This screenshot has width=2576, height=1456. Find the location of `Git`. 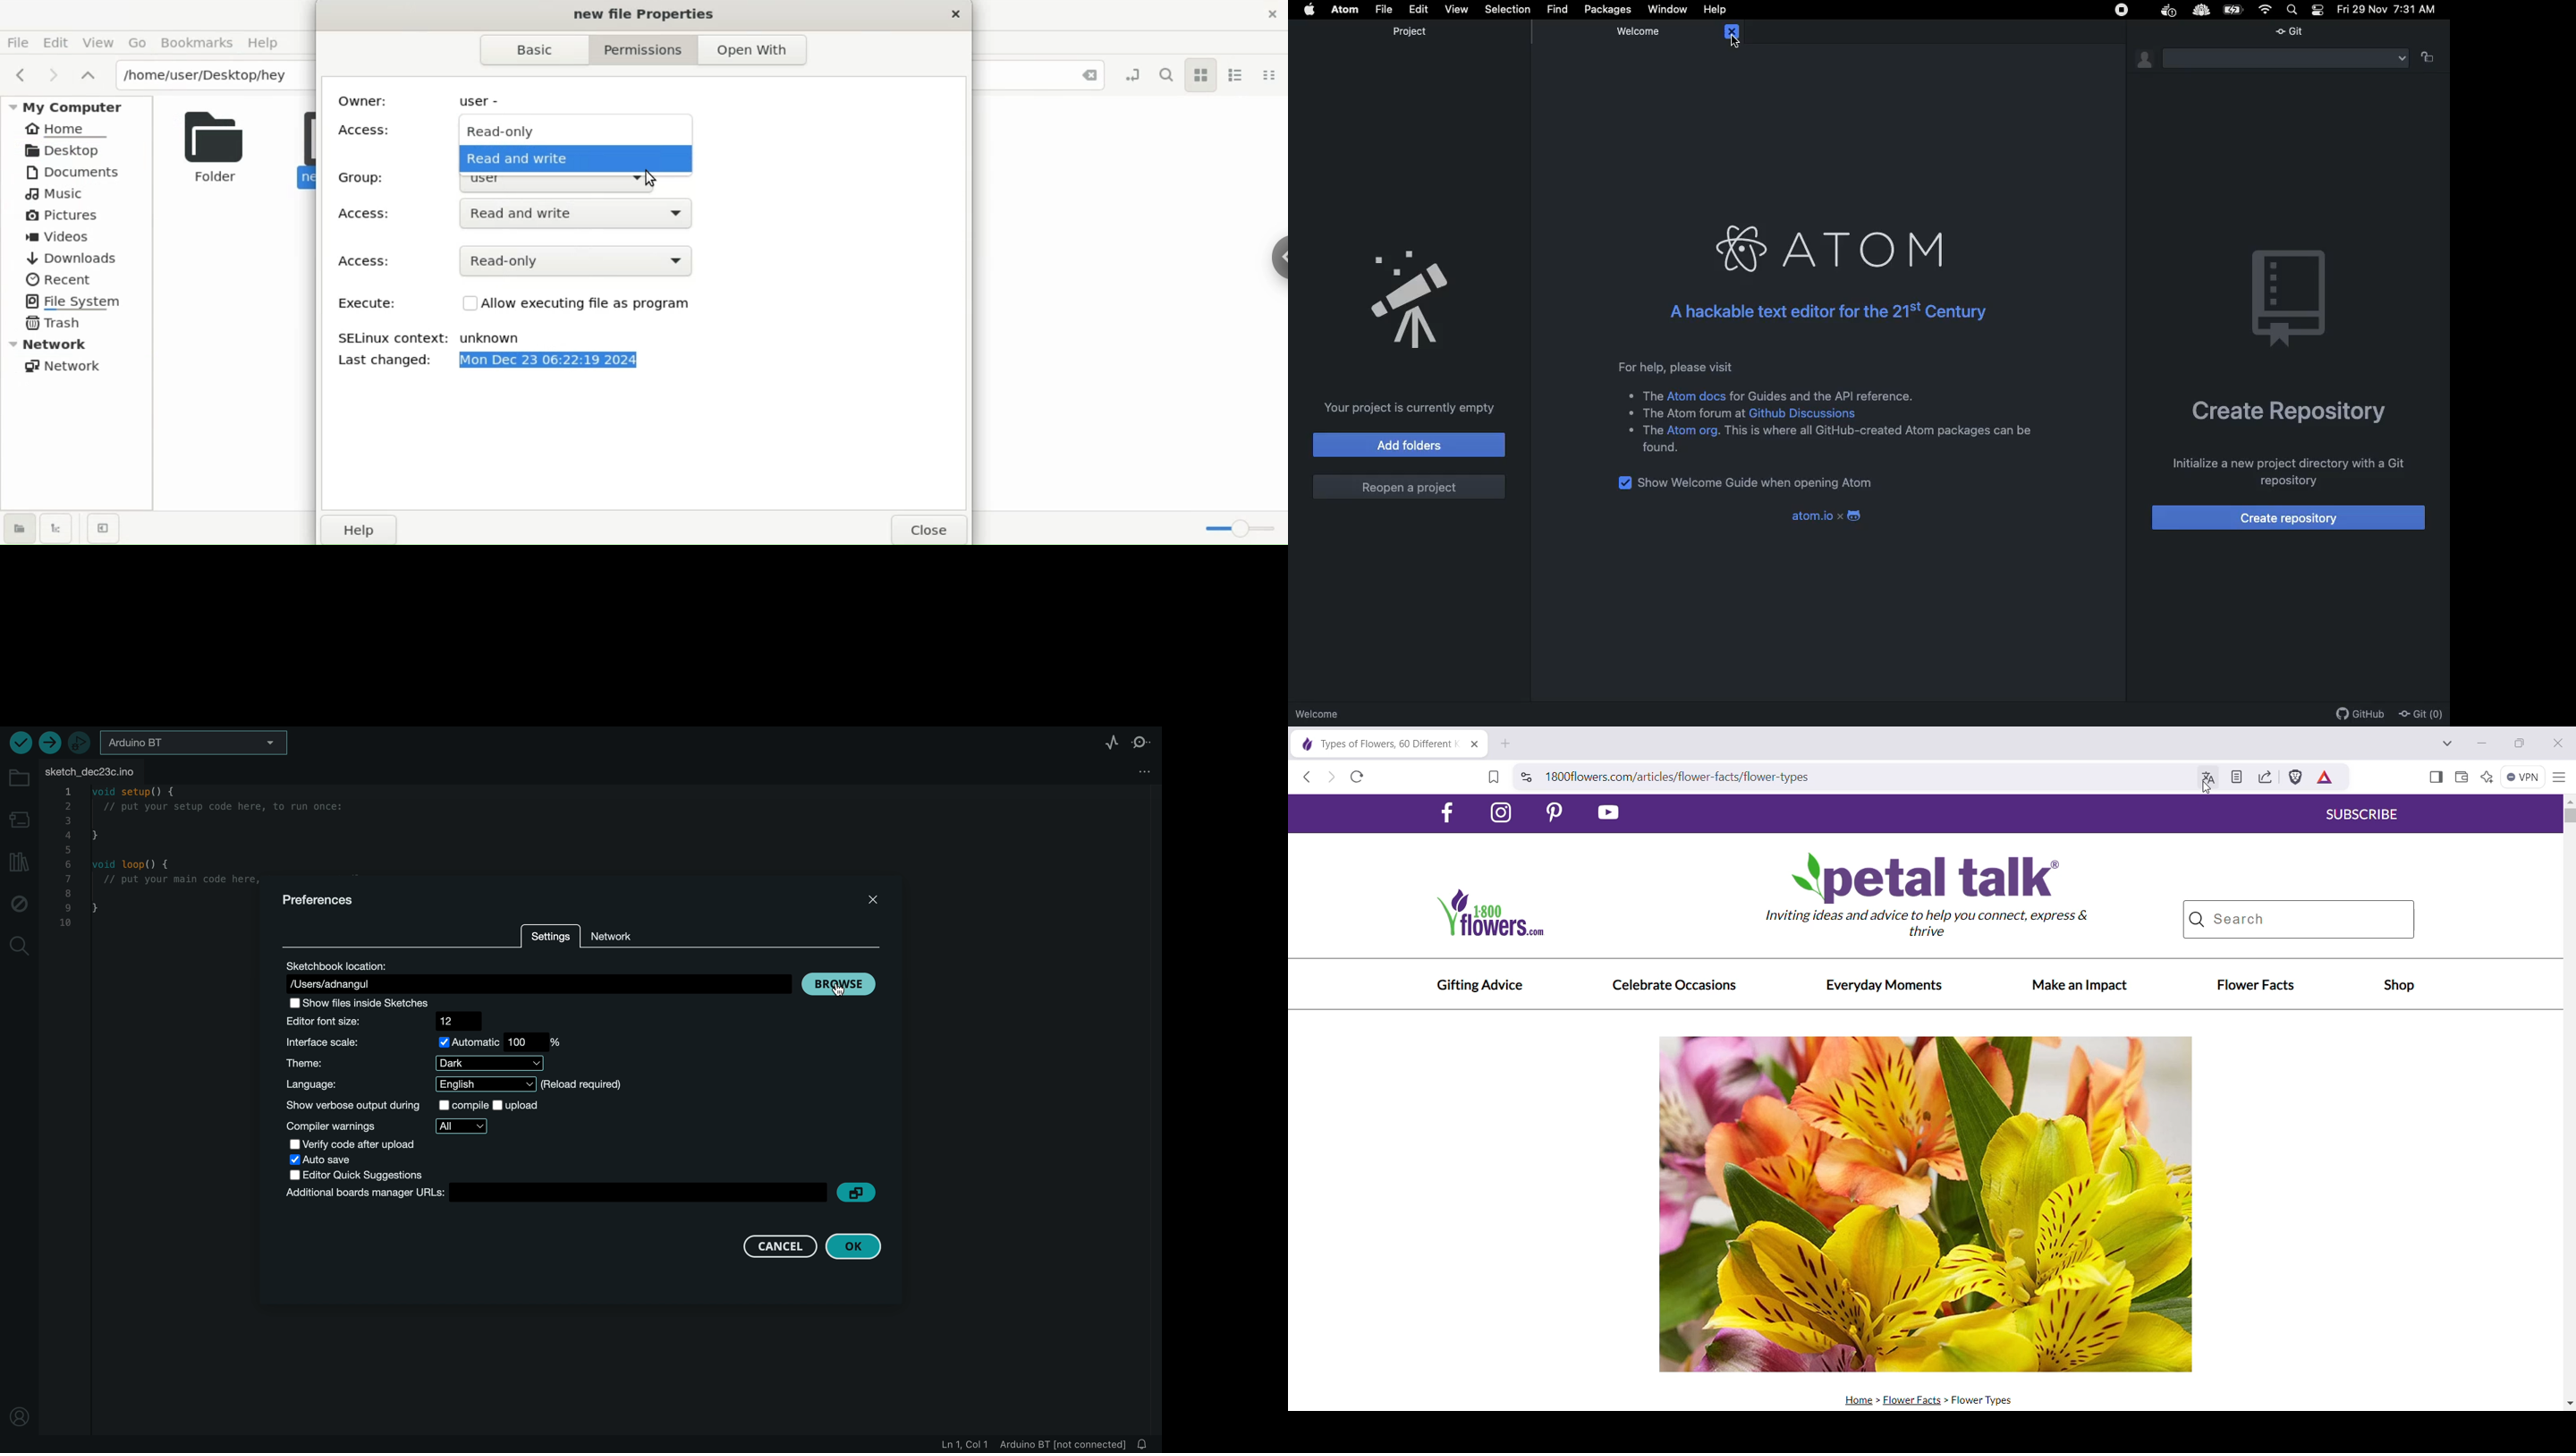

Git is located at coordinates (2295, 28).